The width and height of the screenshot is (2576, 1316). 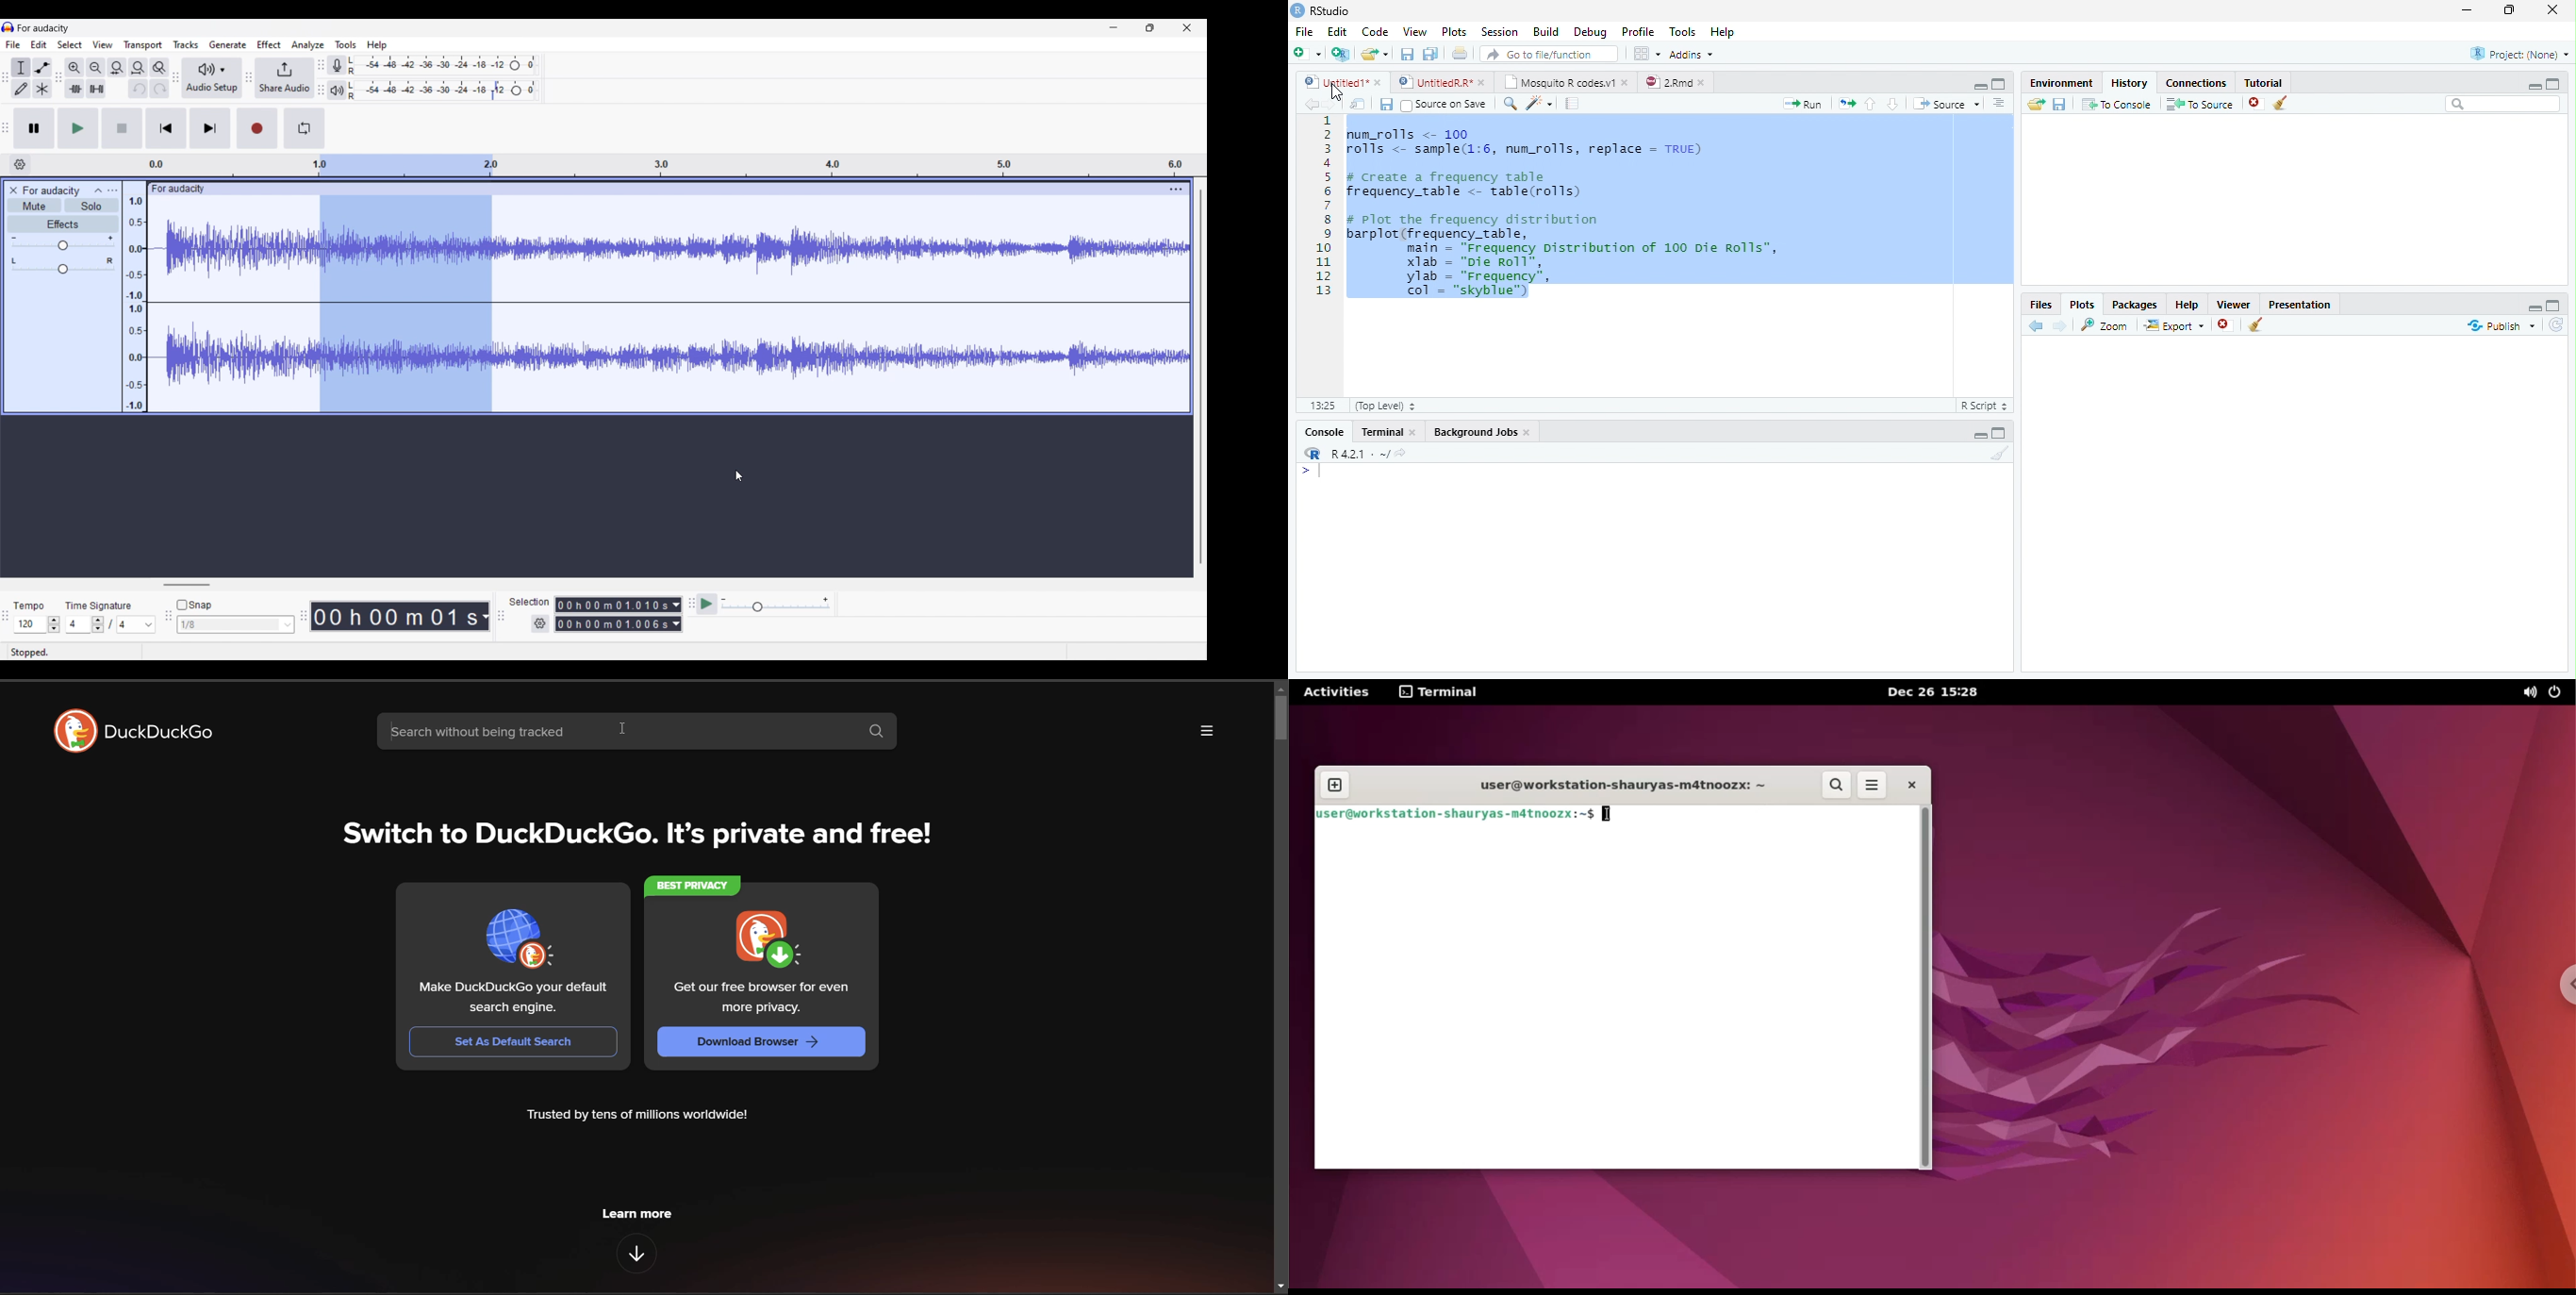 I want to click on Hide, so click(x=1978, y=86).